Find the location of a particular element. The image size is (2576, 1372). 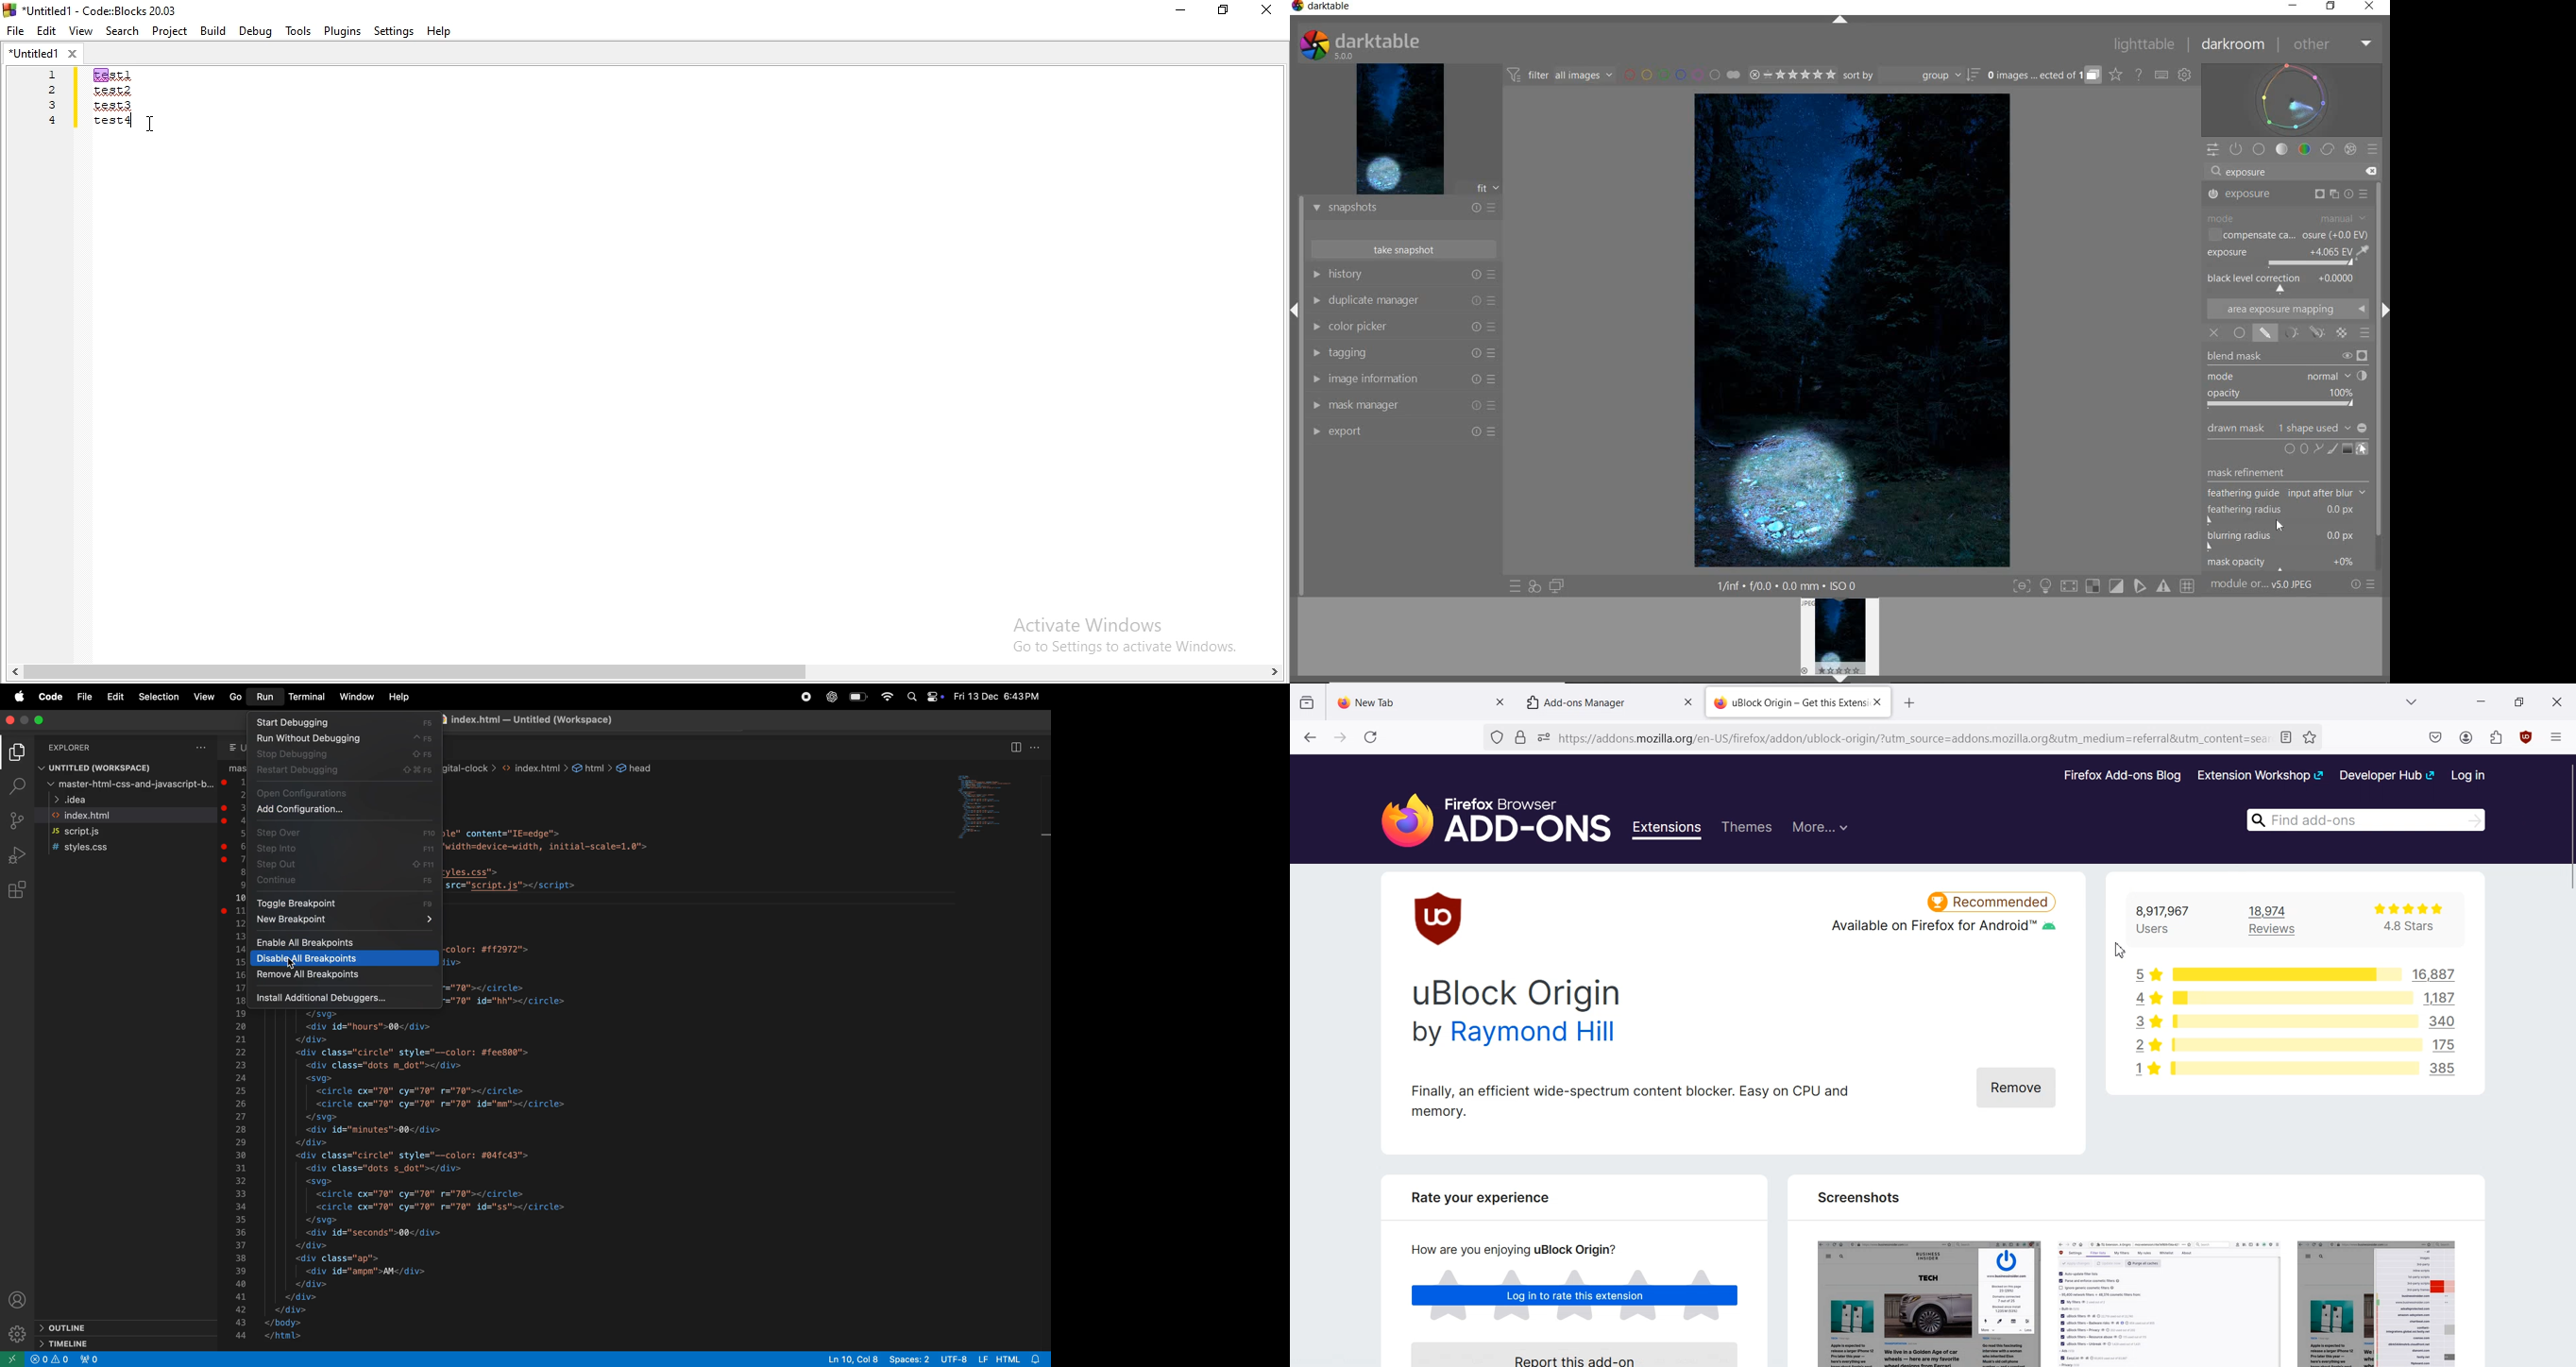

EXPAND GROUPED IMAGES is located at coordinates (2044, 74).